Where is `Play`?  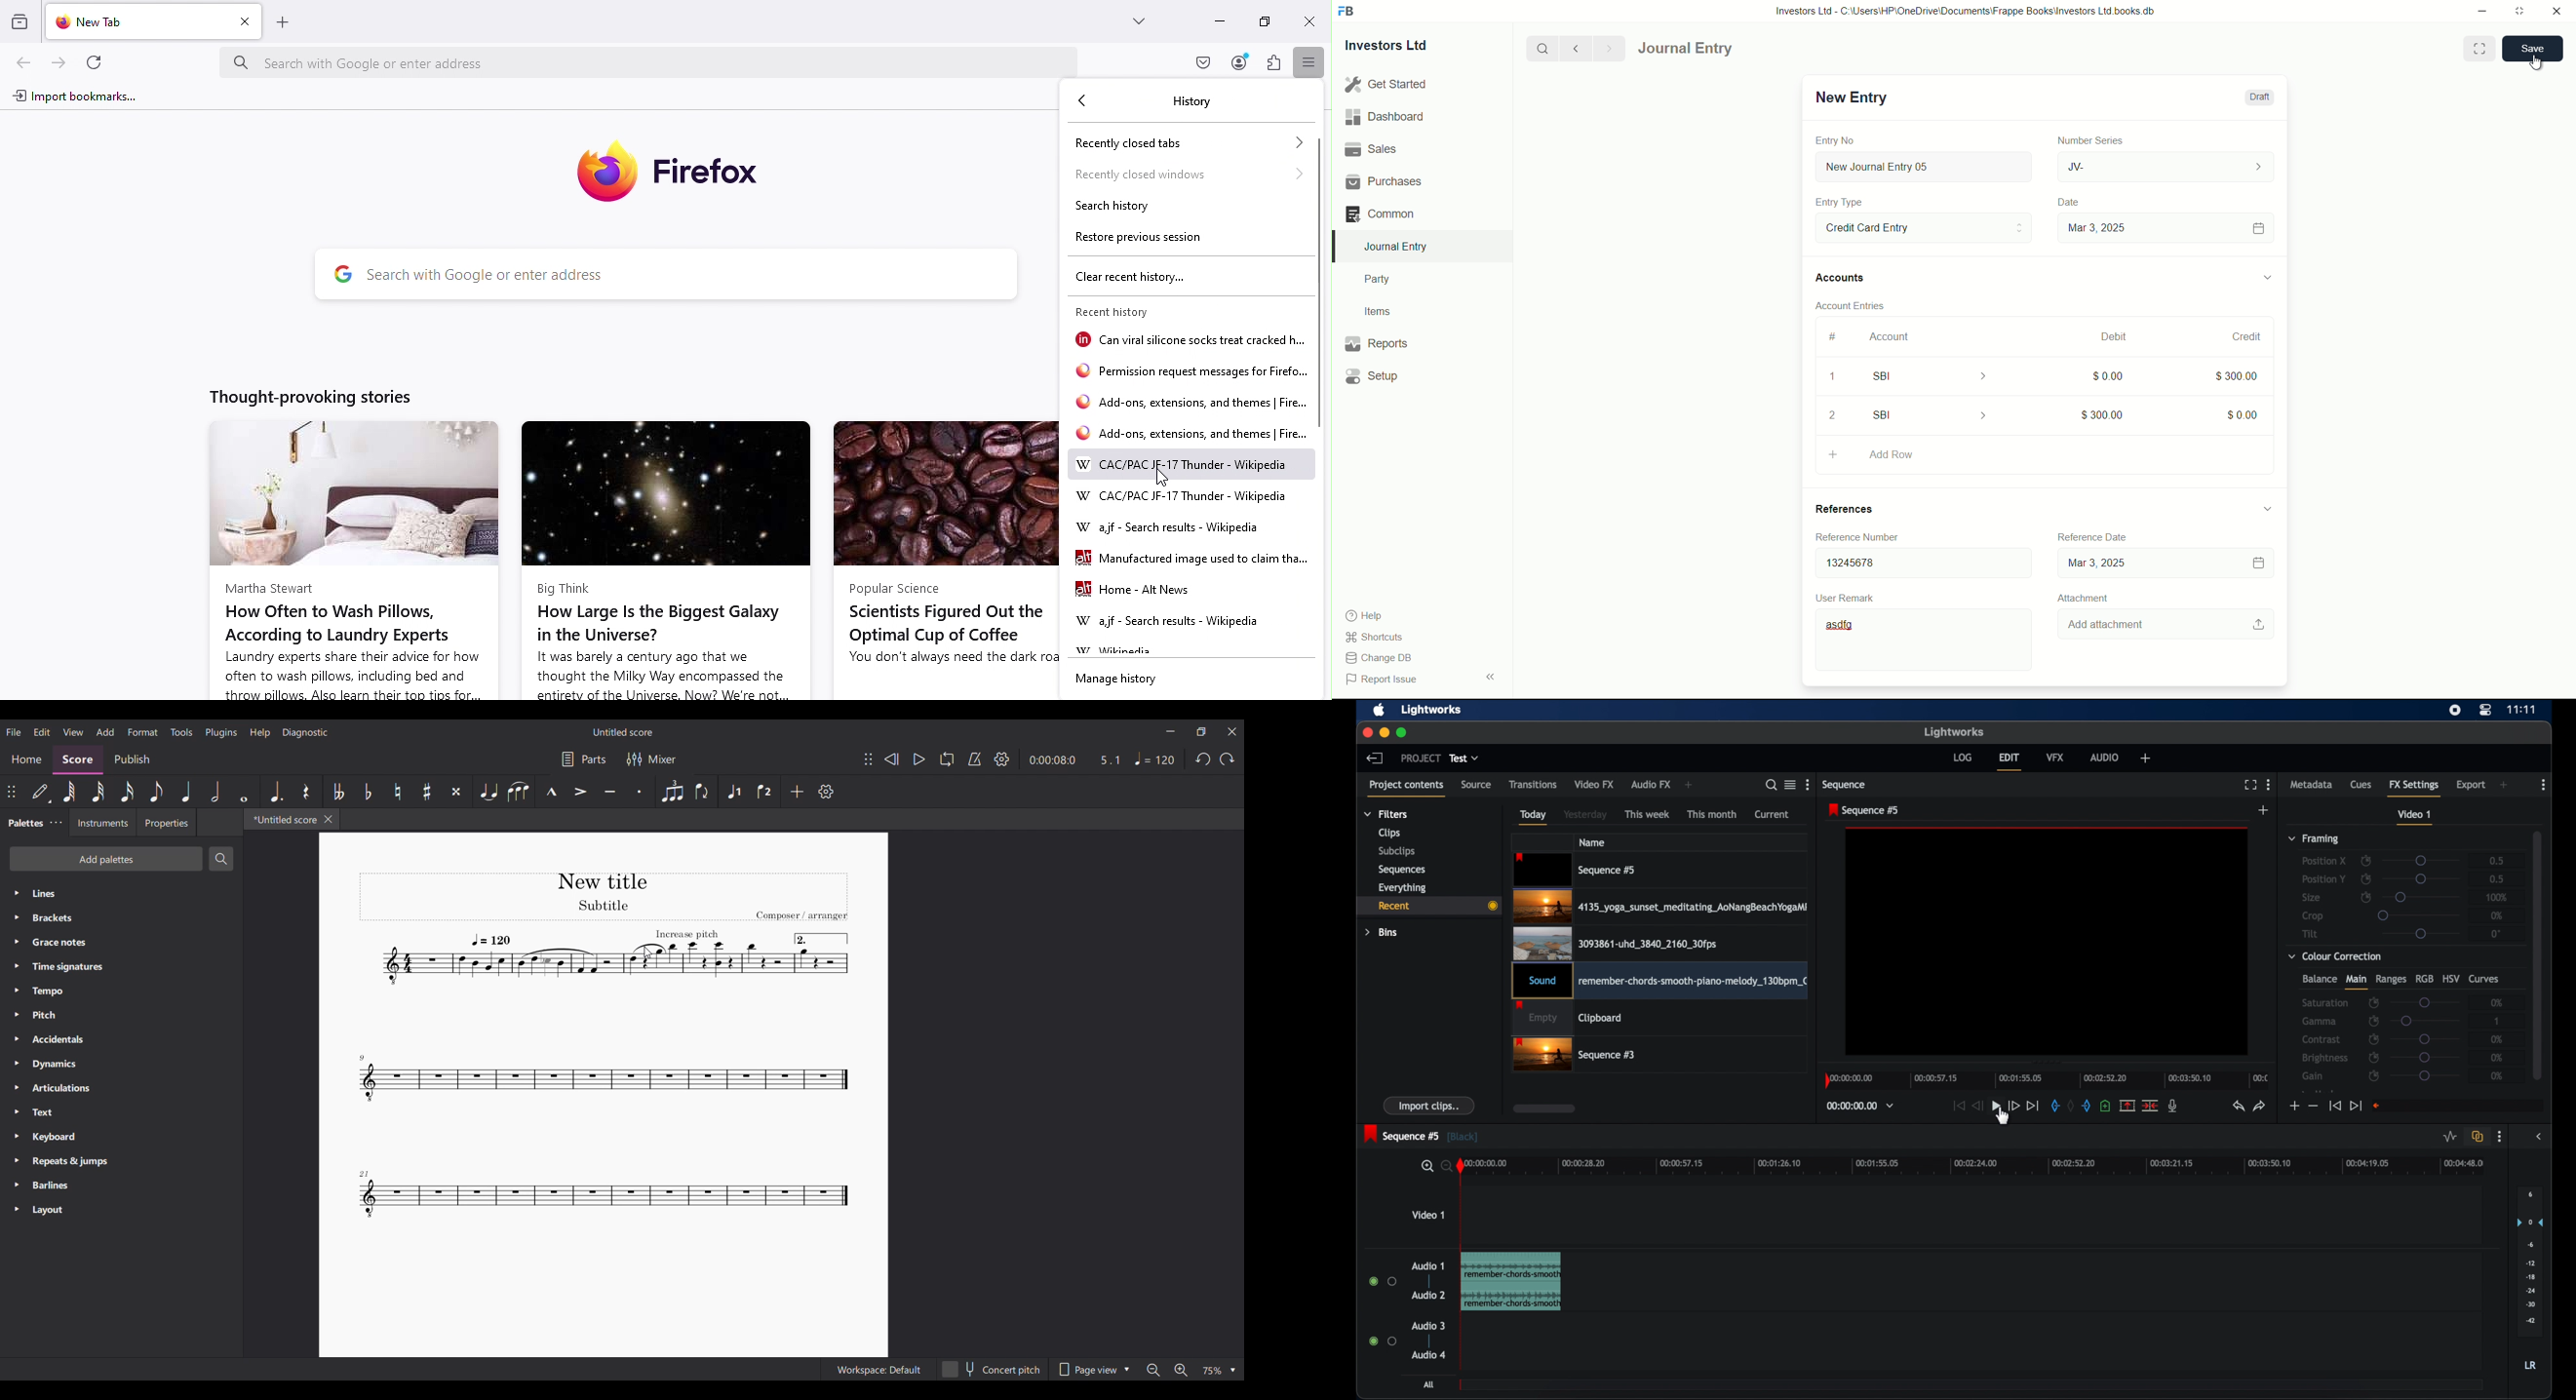
Play is located at coordinates (914, 759).